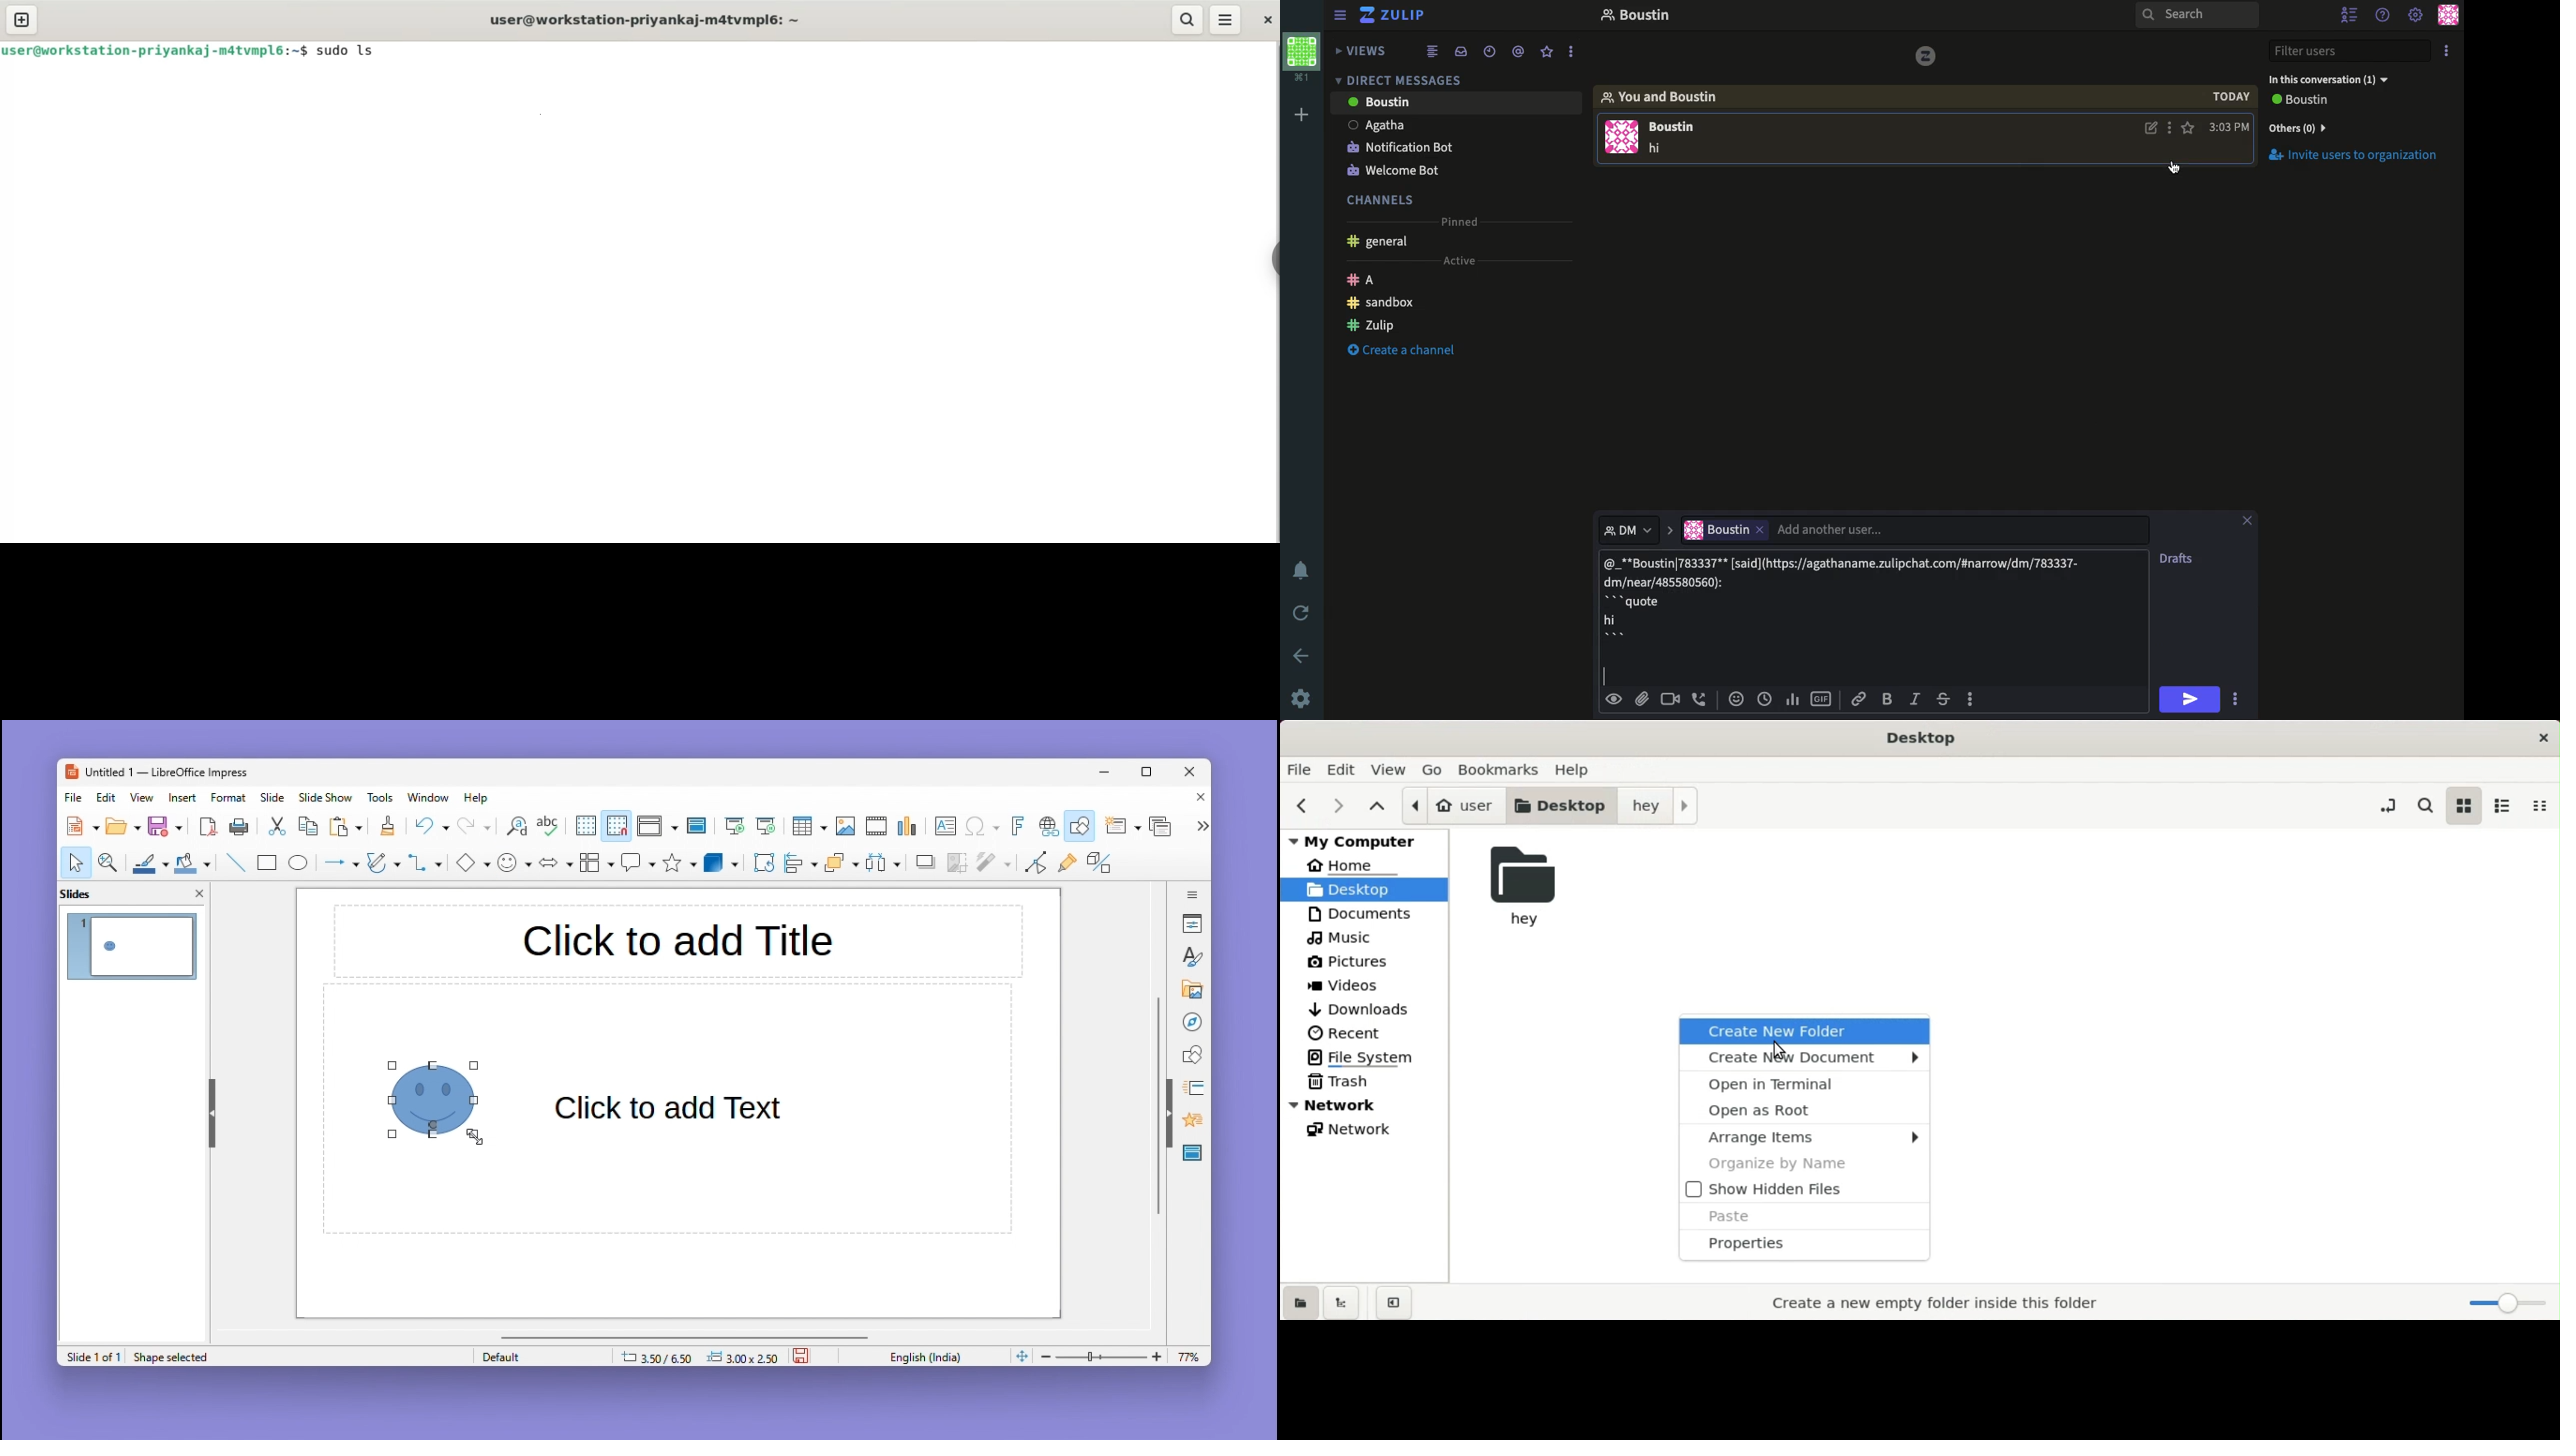  What do you see at coordinates (84, 826) in the screenshot?
I see `new` at bounding box center [84, 826].